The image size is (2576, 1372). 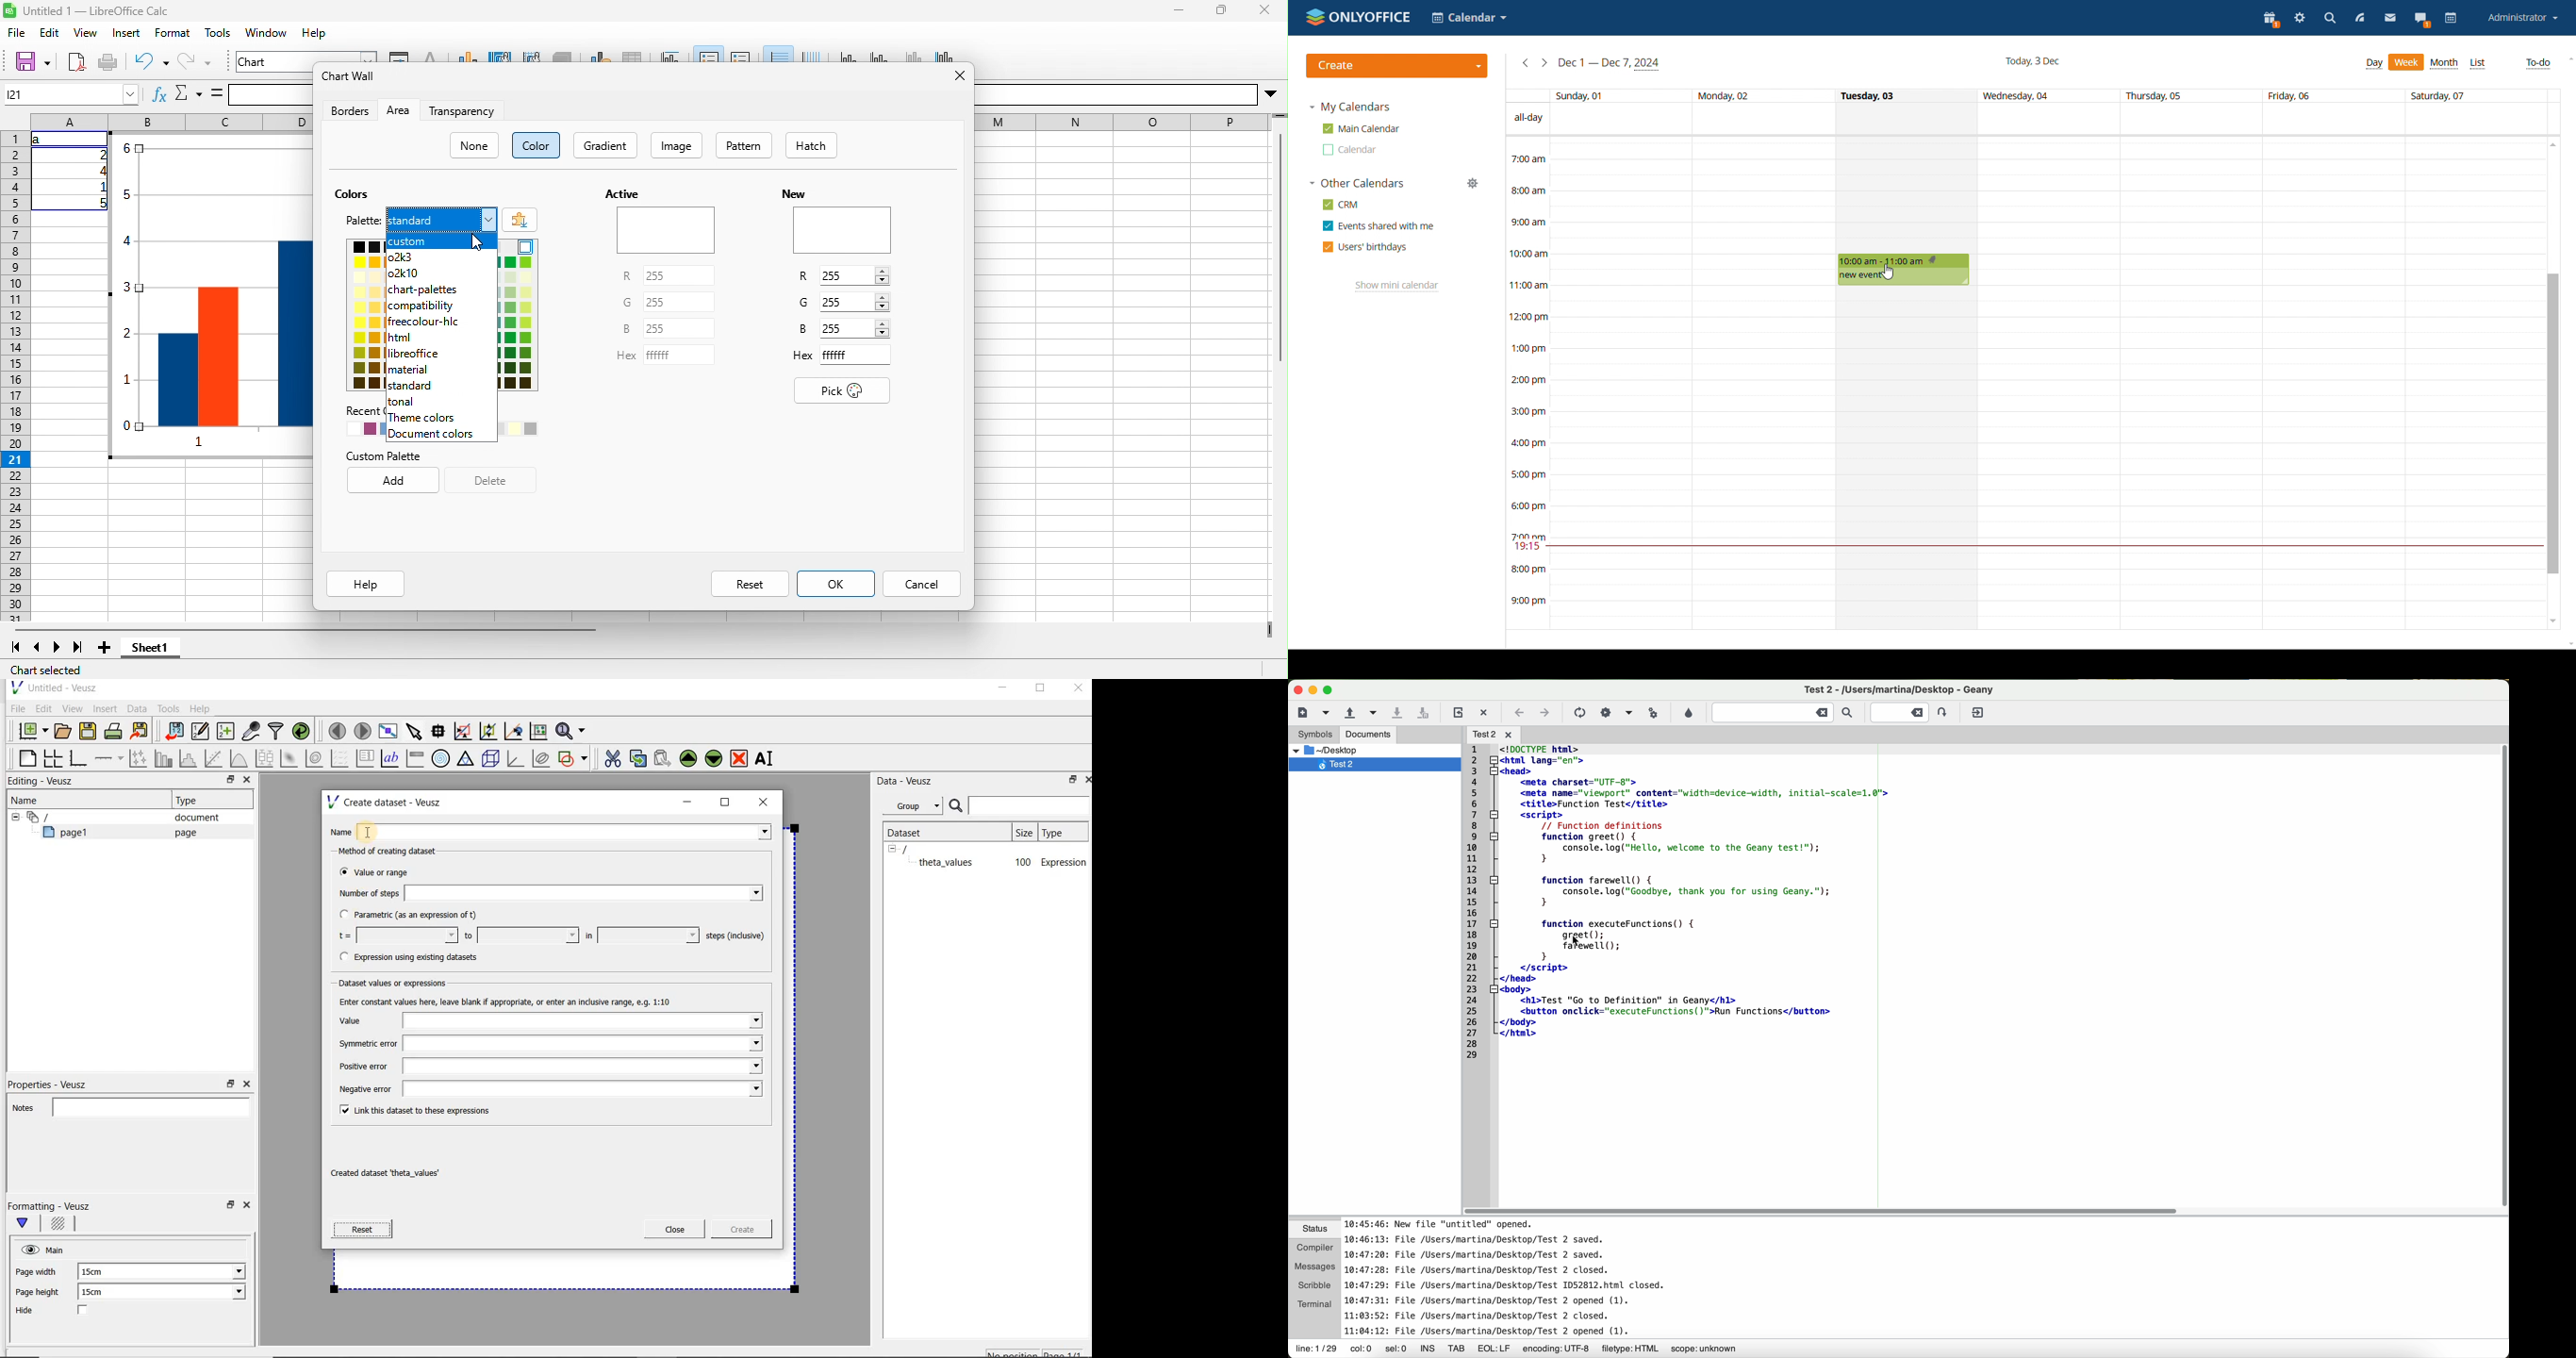 I want to click on click to reset graph axes, so click(x=538, y=730).